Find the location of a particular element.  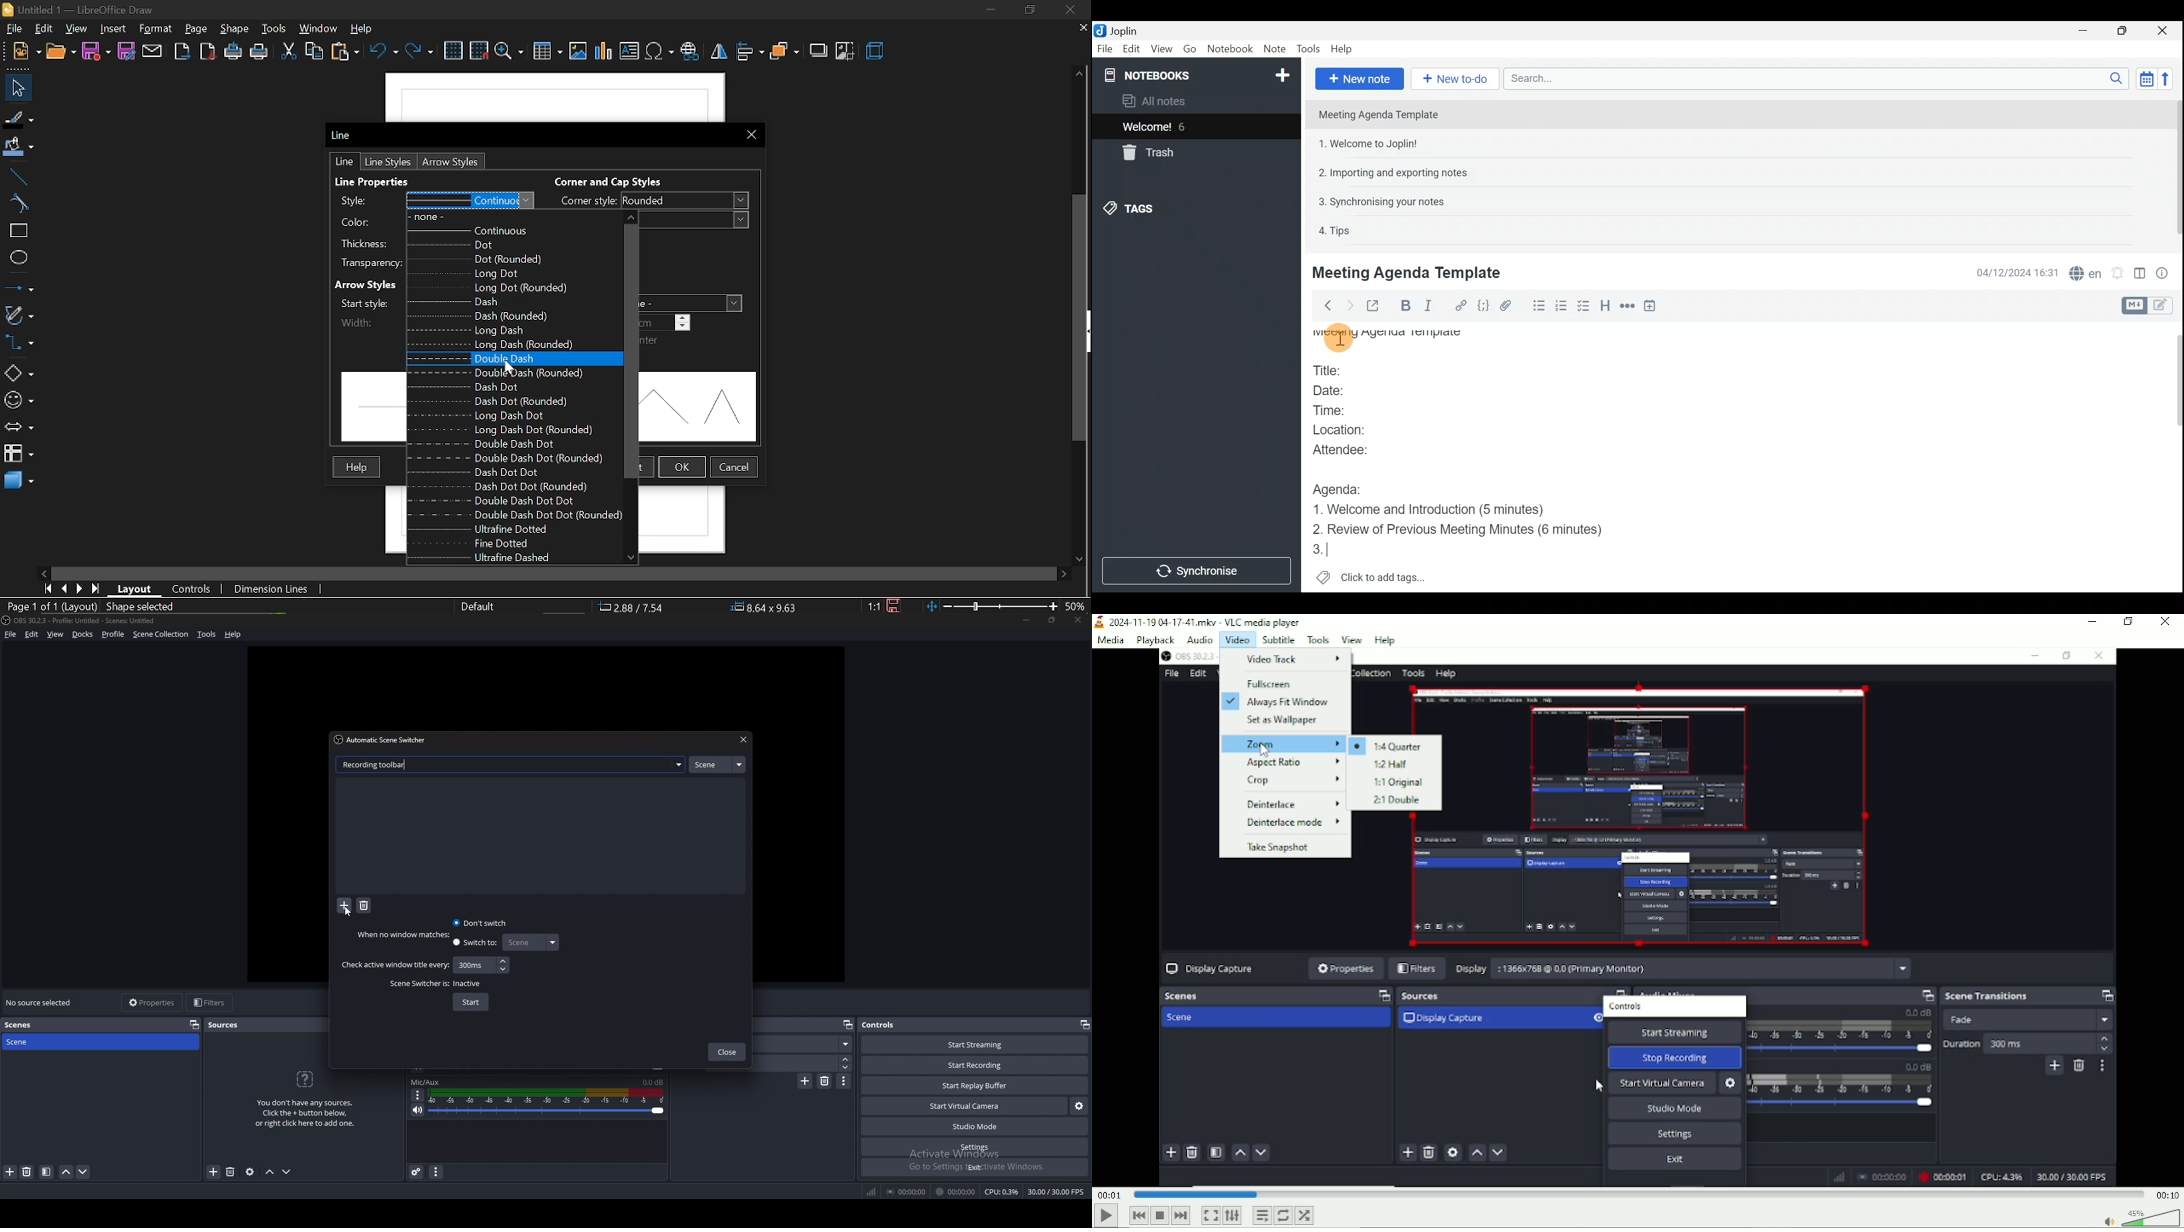

shape is located at coordinates (236, 27).